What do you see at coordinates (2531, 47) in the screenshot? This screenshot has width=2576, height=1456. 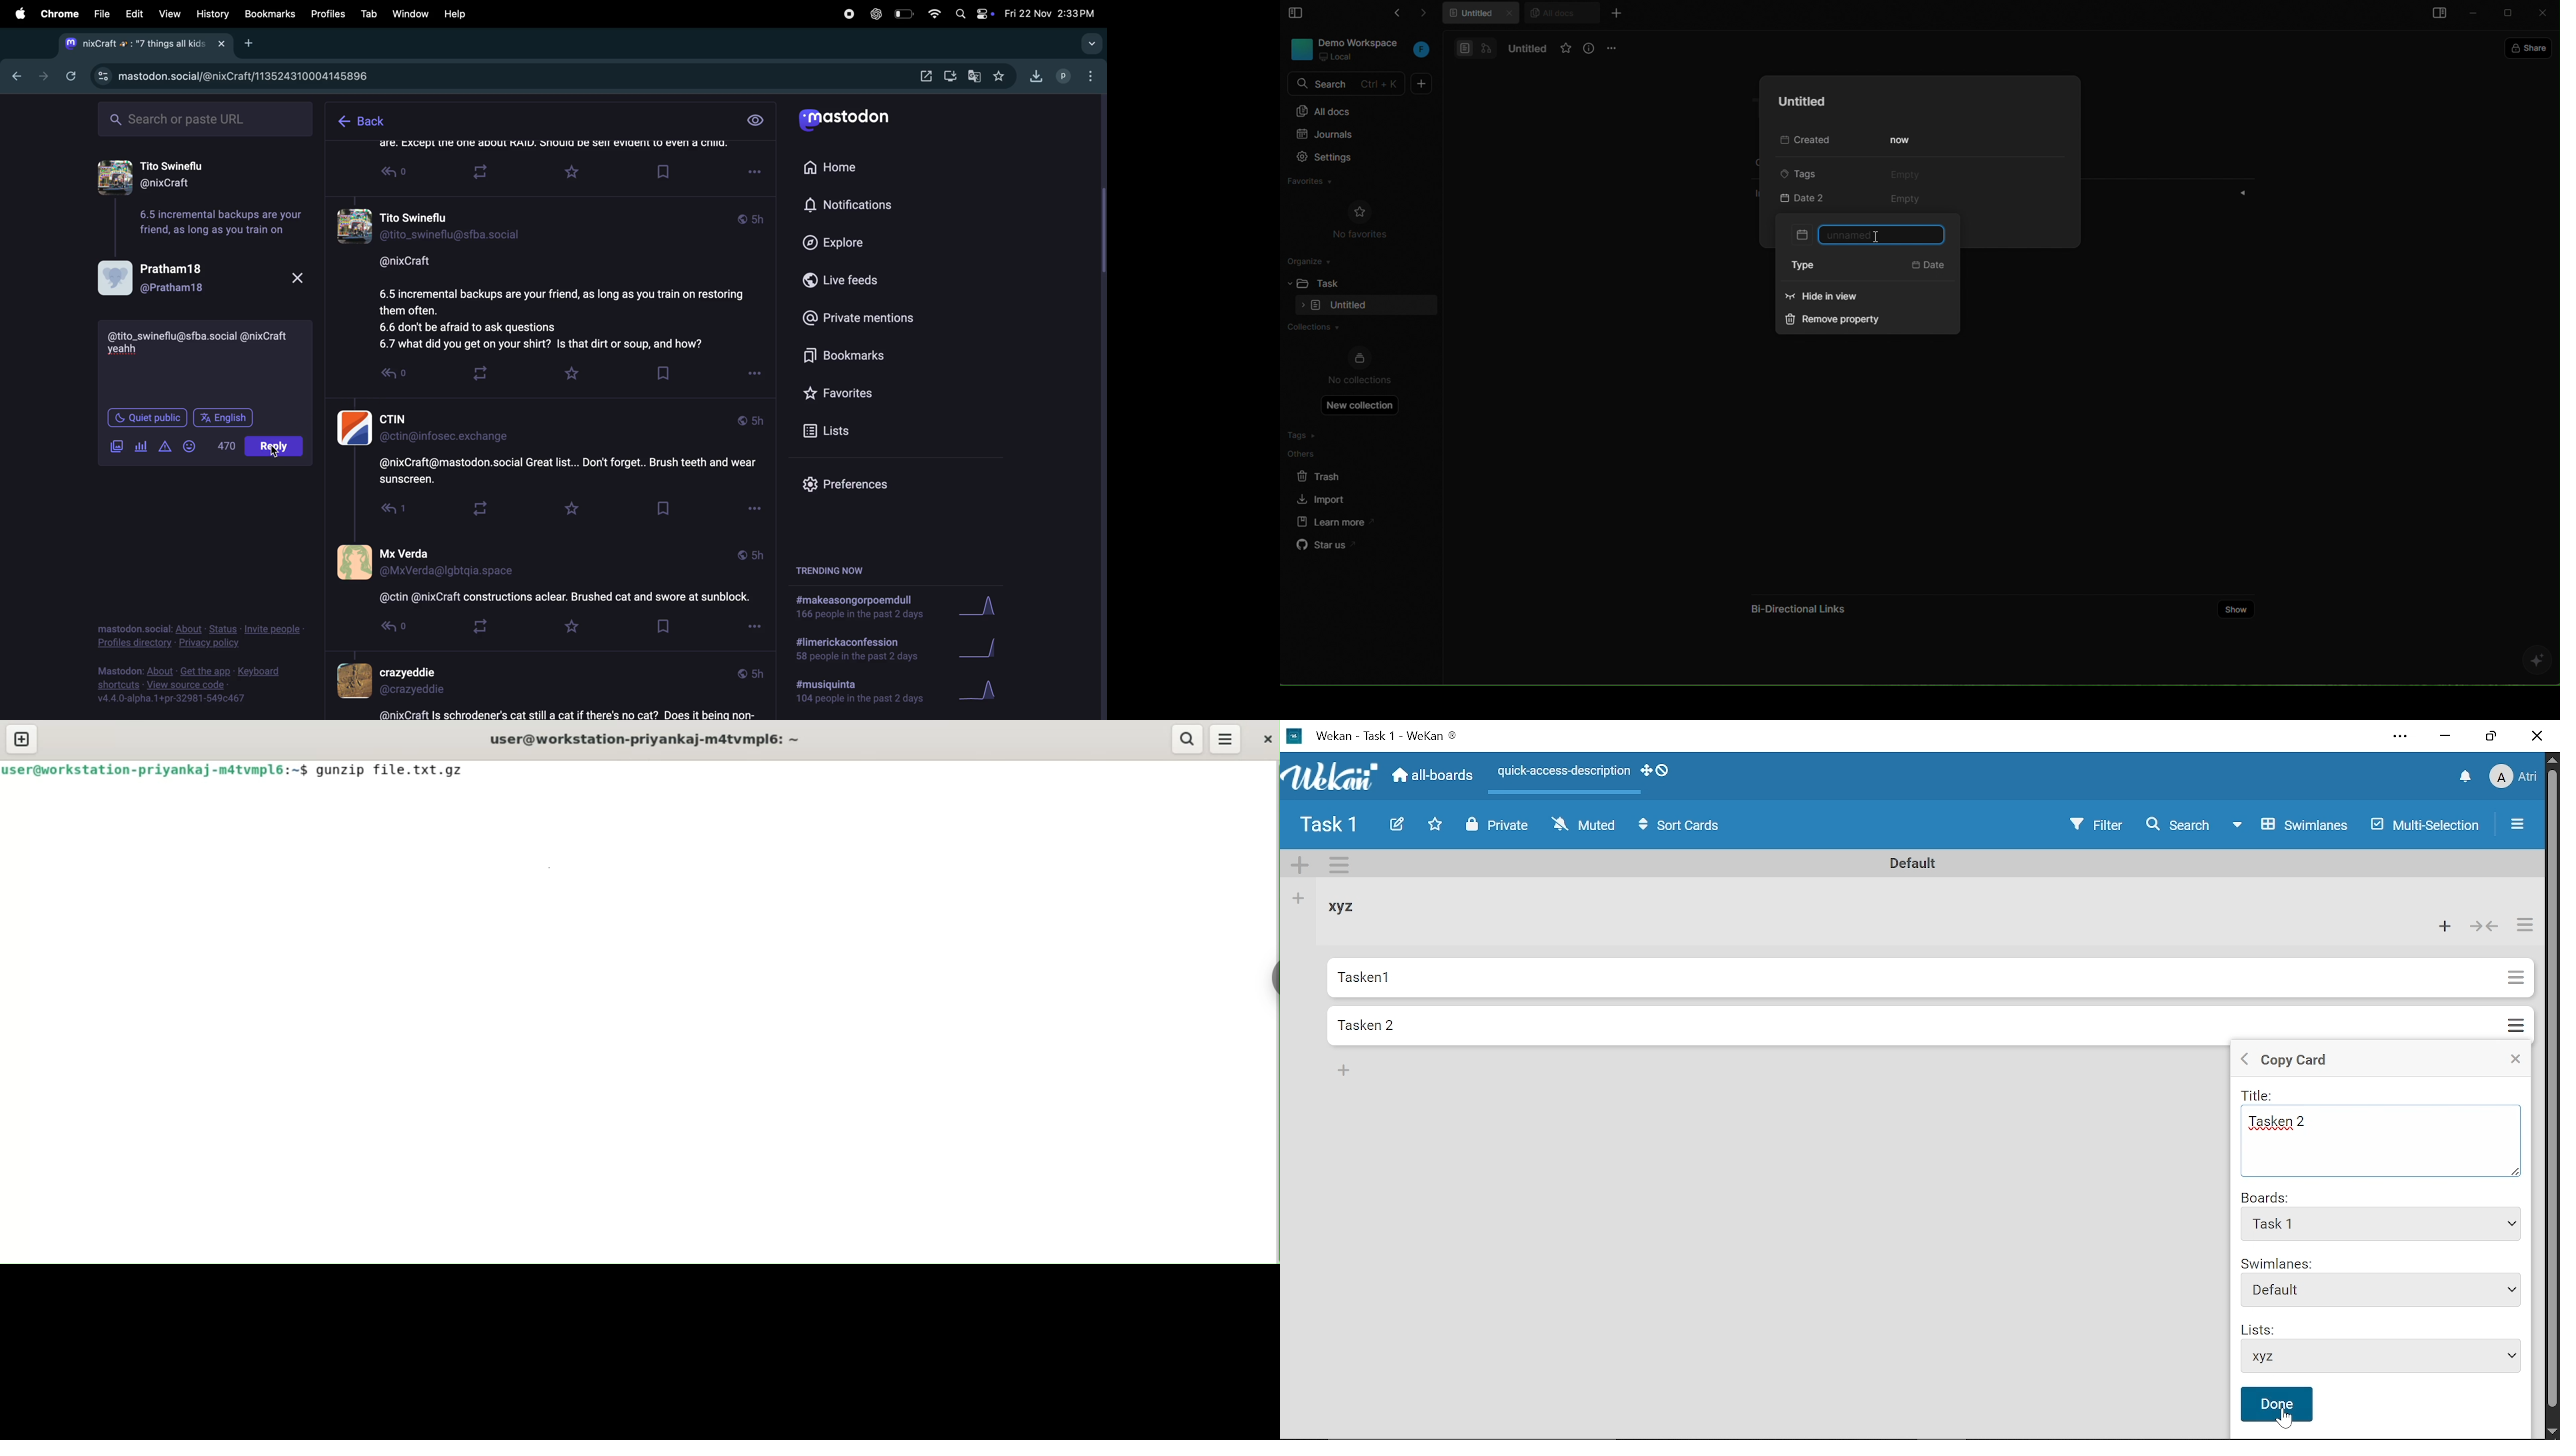 I see `share` at bounding box center [2531, 47].